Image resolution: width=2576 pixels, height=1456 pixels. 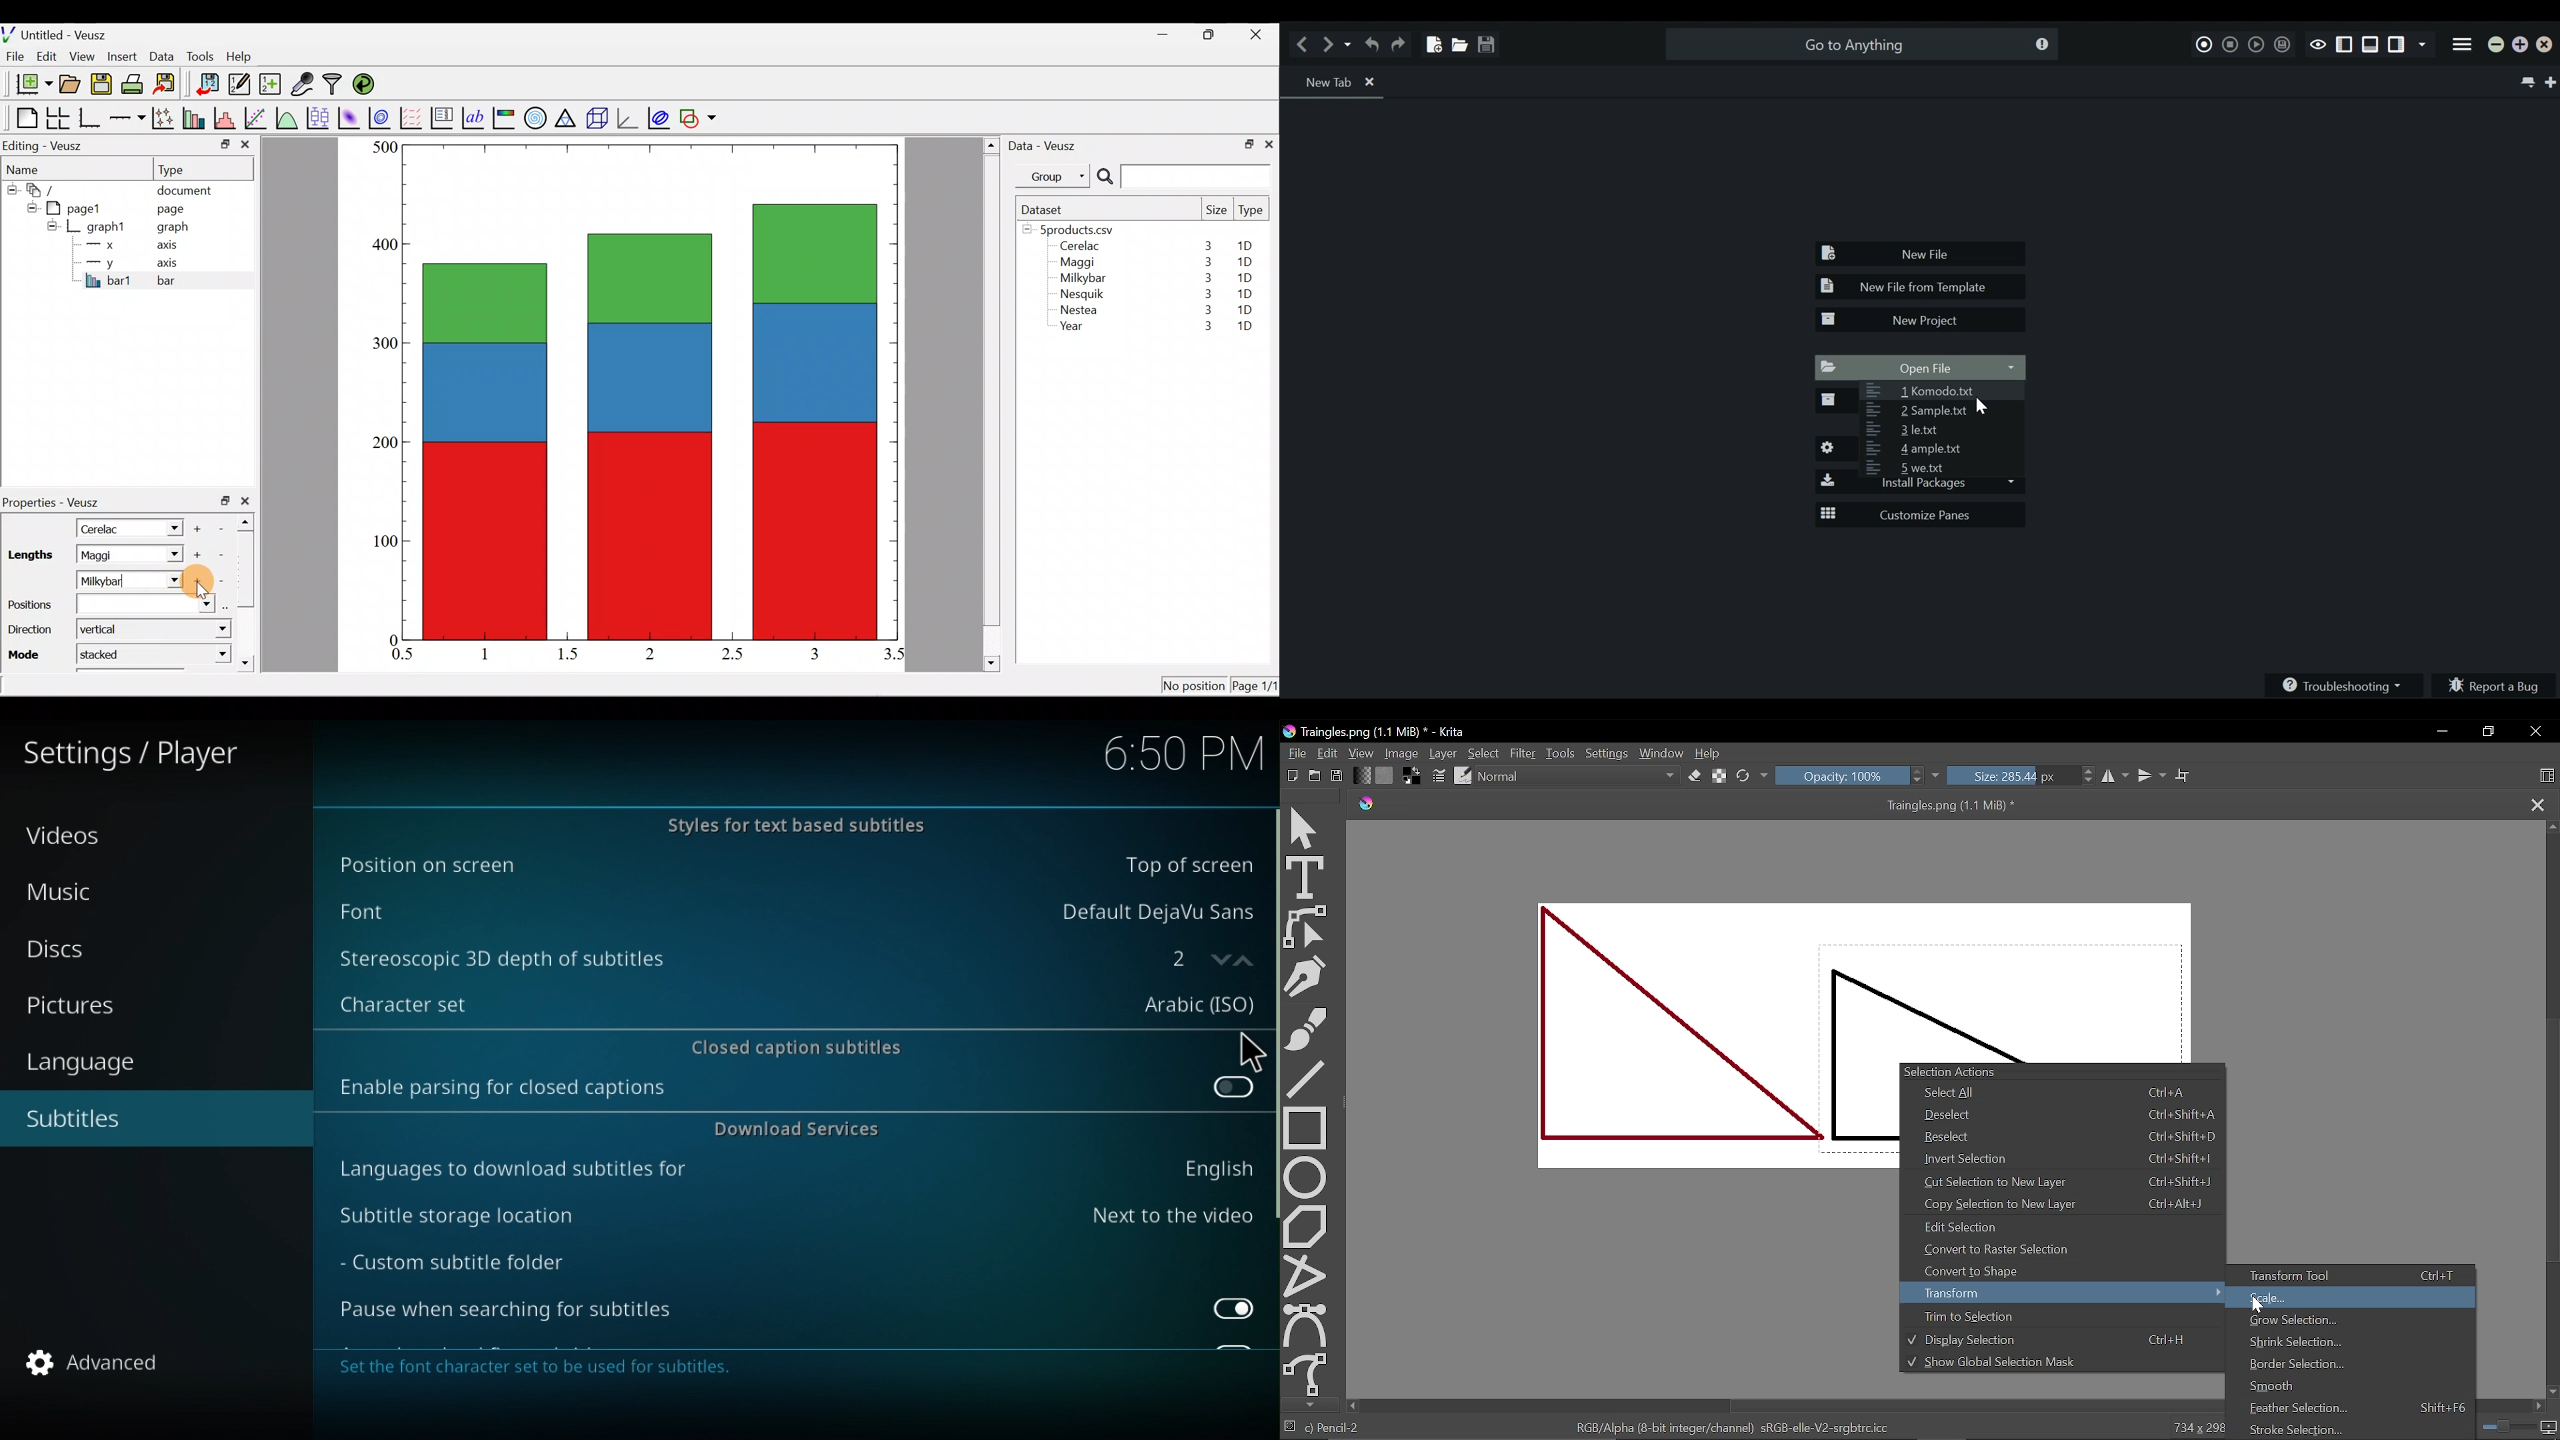 I want to click on Select, so click(x=1486, y=753).